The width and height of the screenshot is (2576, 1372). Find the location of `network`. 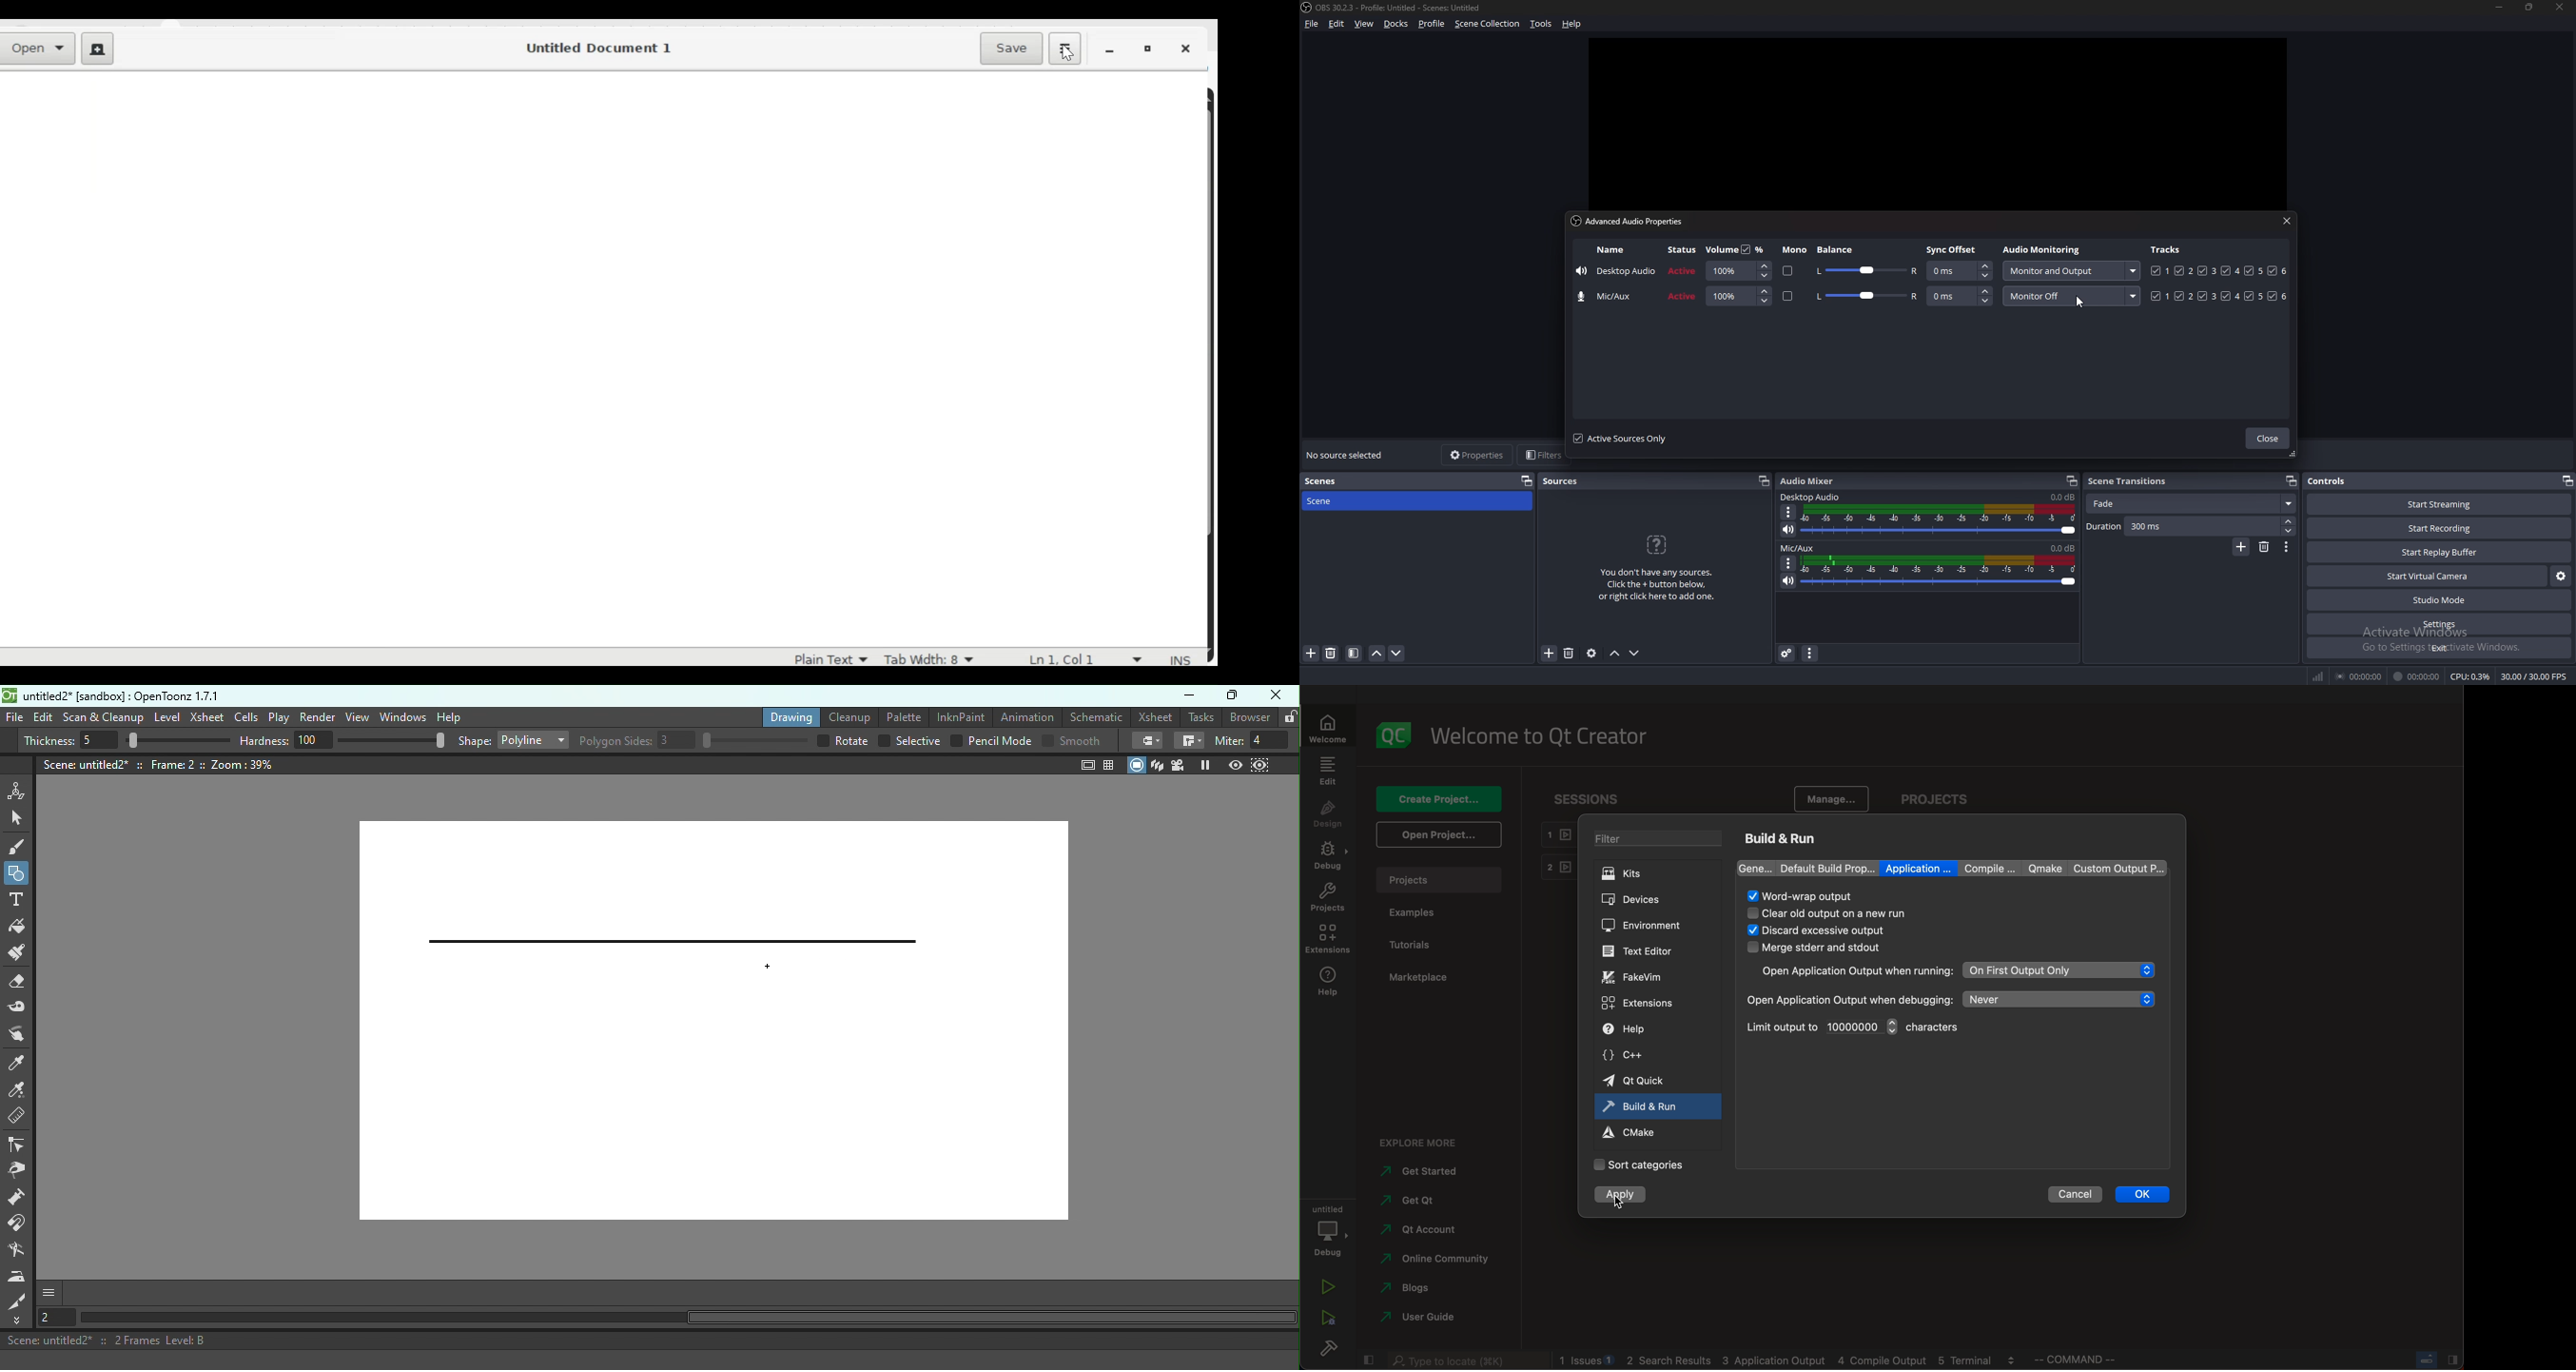

network is located at coordinates (2319, 676).